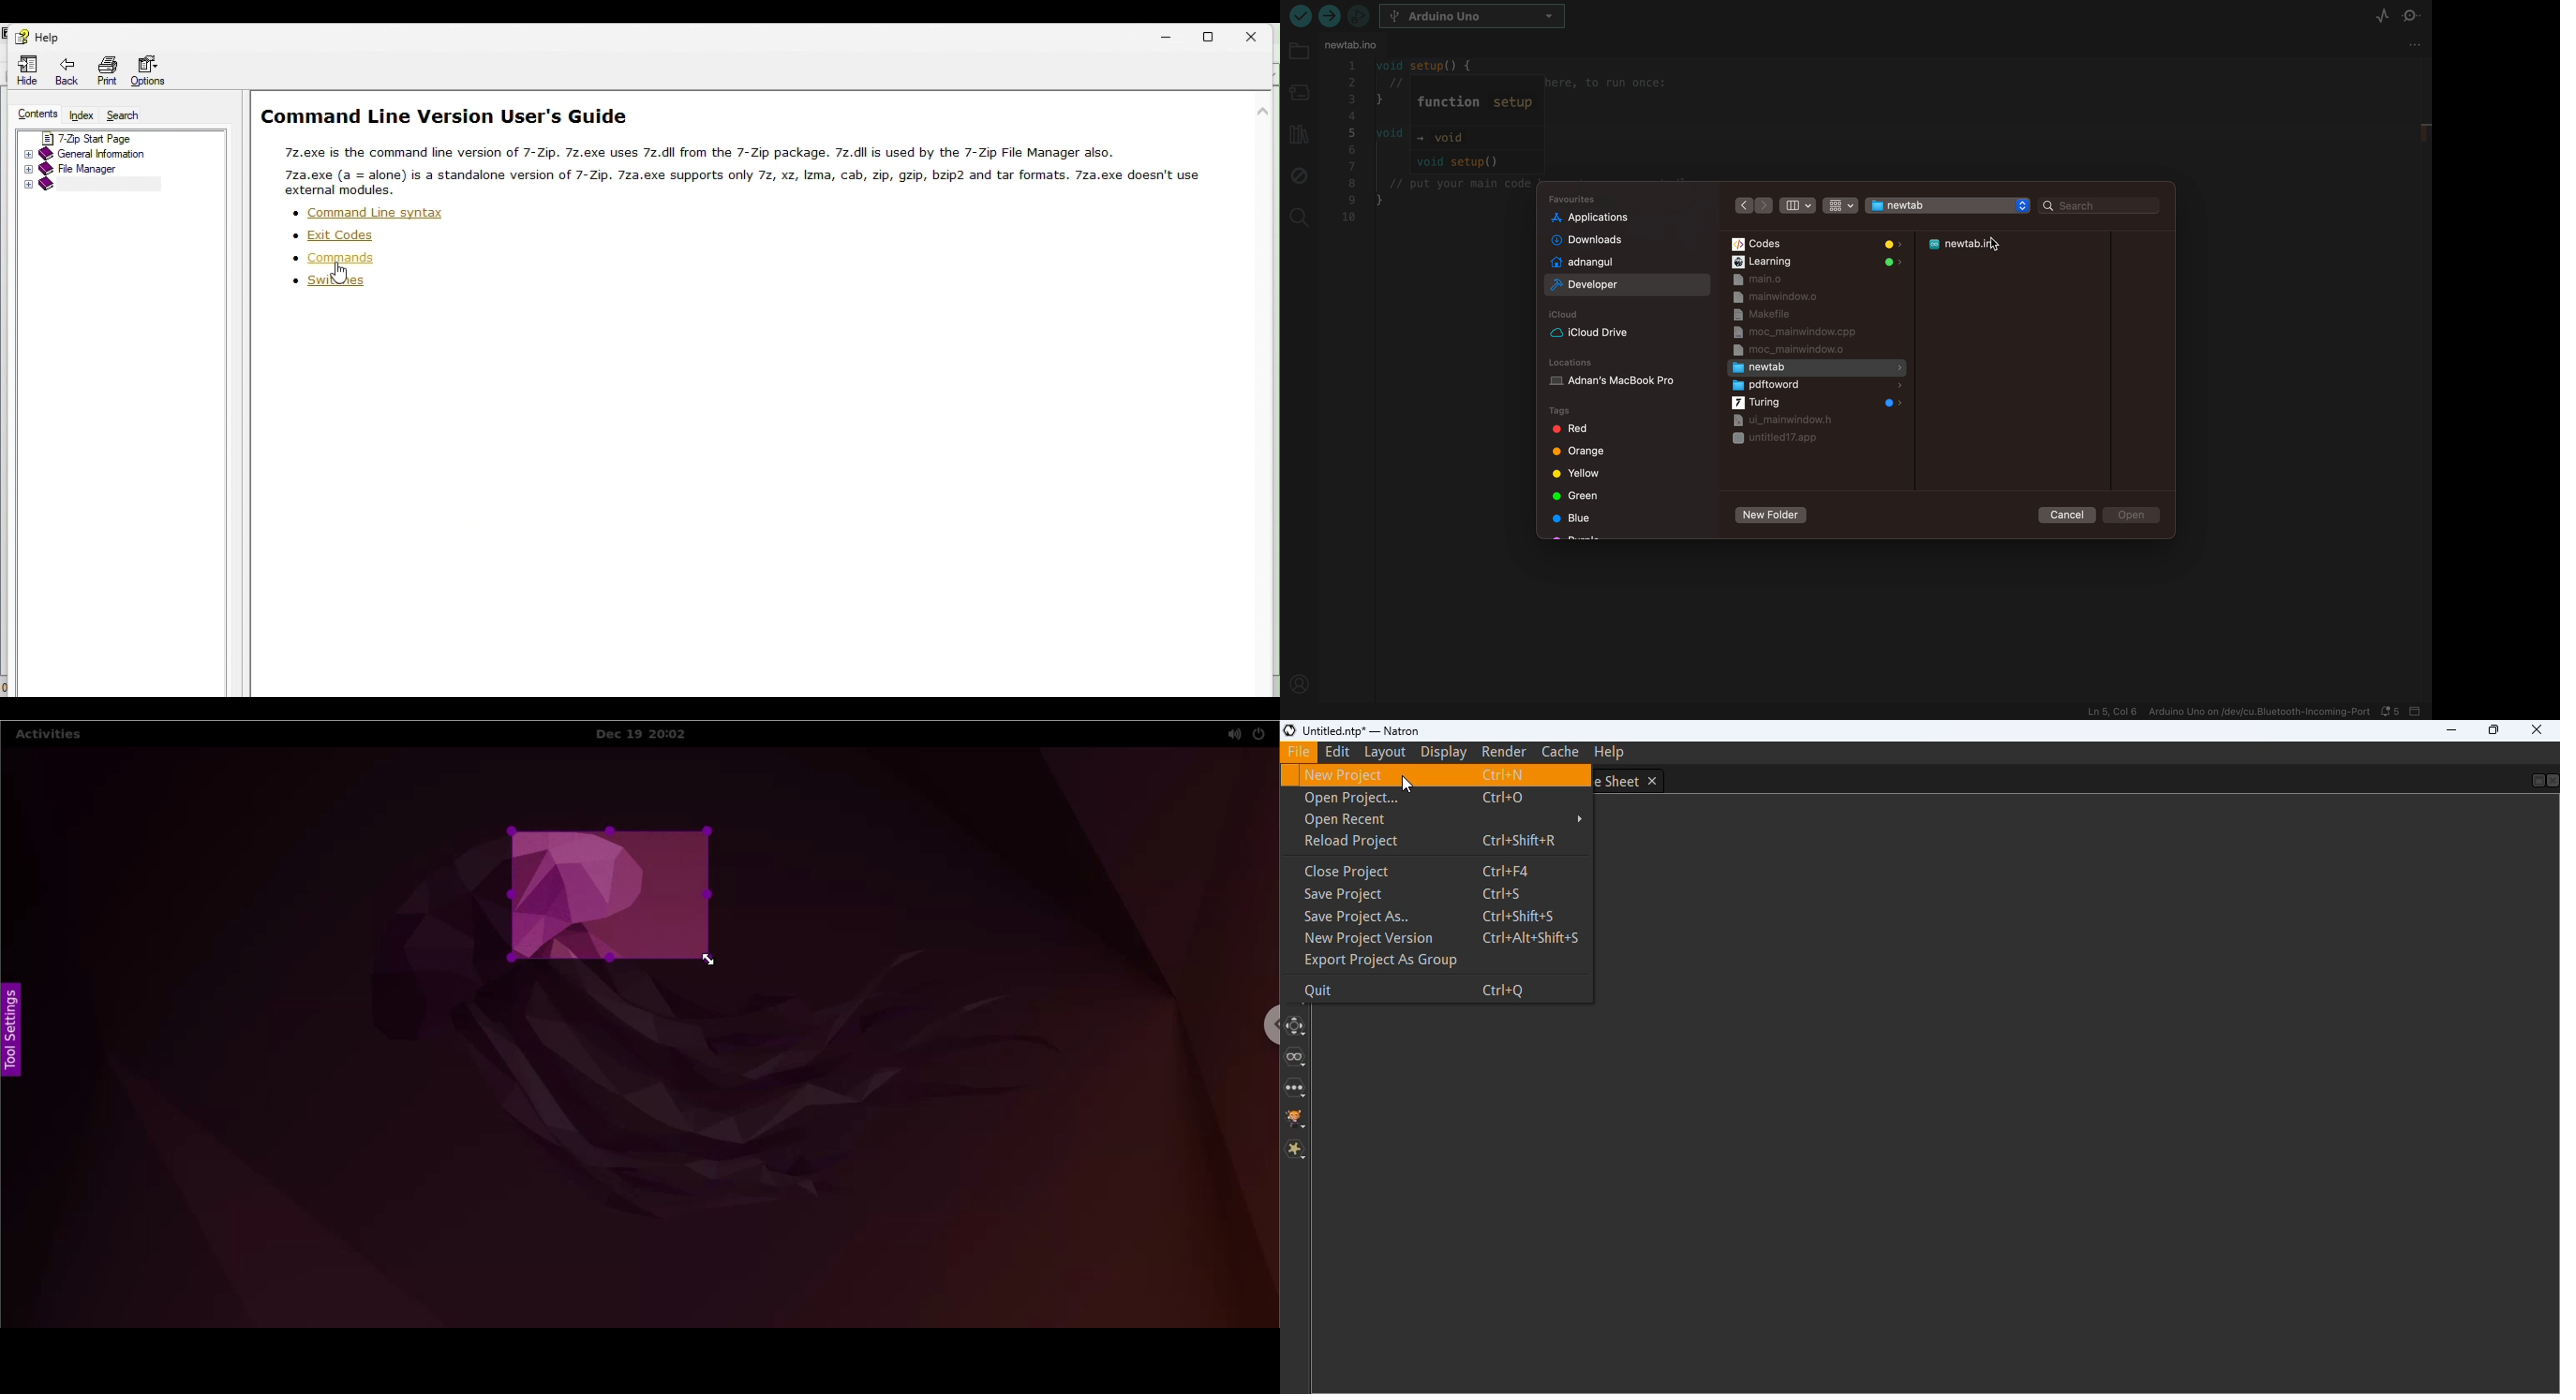 This screenshot has height=1400, width=2576. Describe the element at coordinates (1260, 35) in the screenshot. I see `close` at that location.